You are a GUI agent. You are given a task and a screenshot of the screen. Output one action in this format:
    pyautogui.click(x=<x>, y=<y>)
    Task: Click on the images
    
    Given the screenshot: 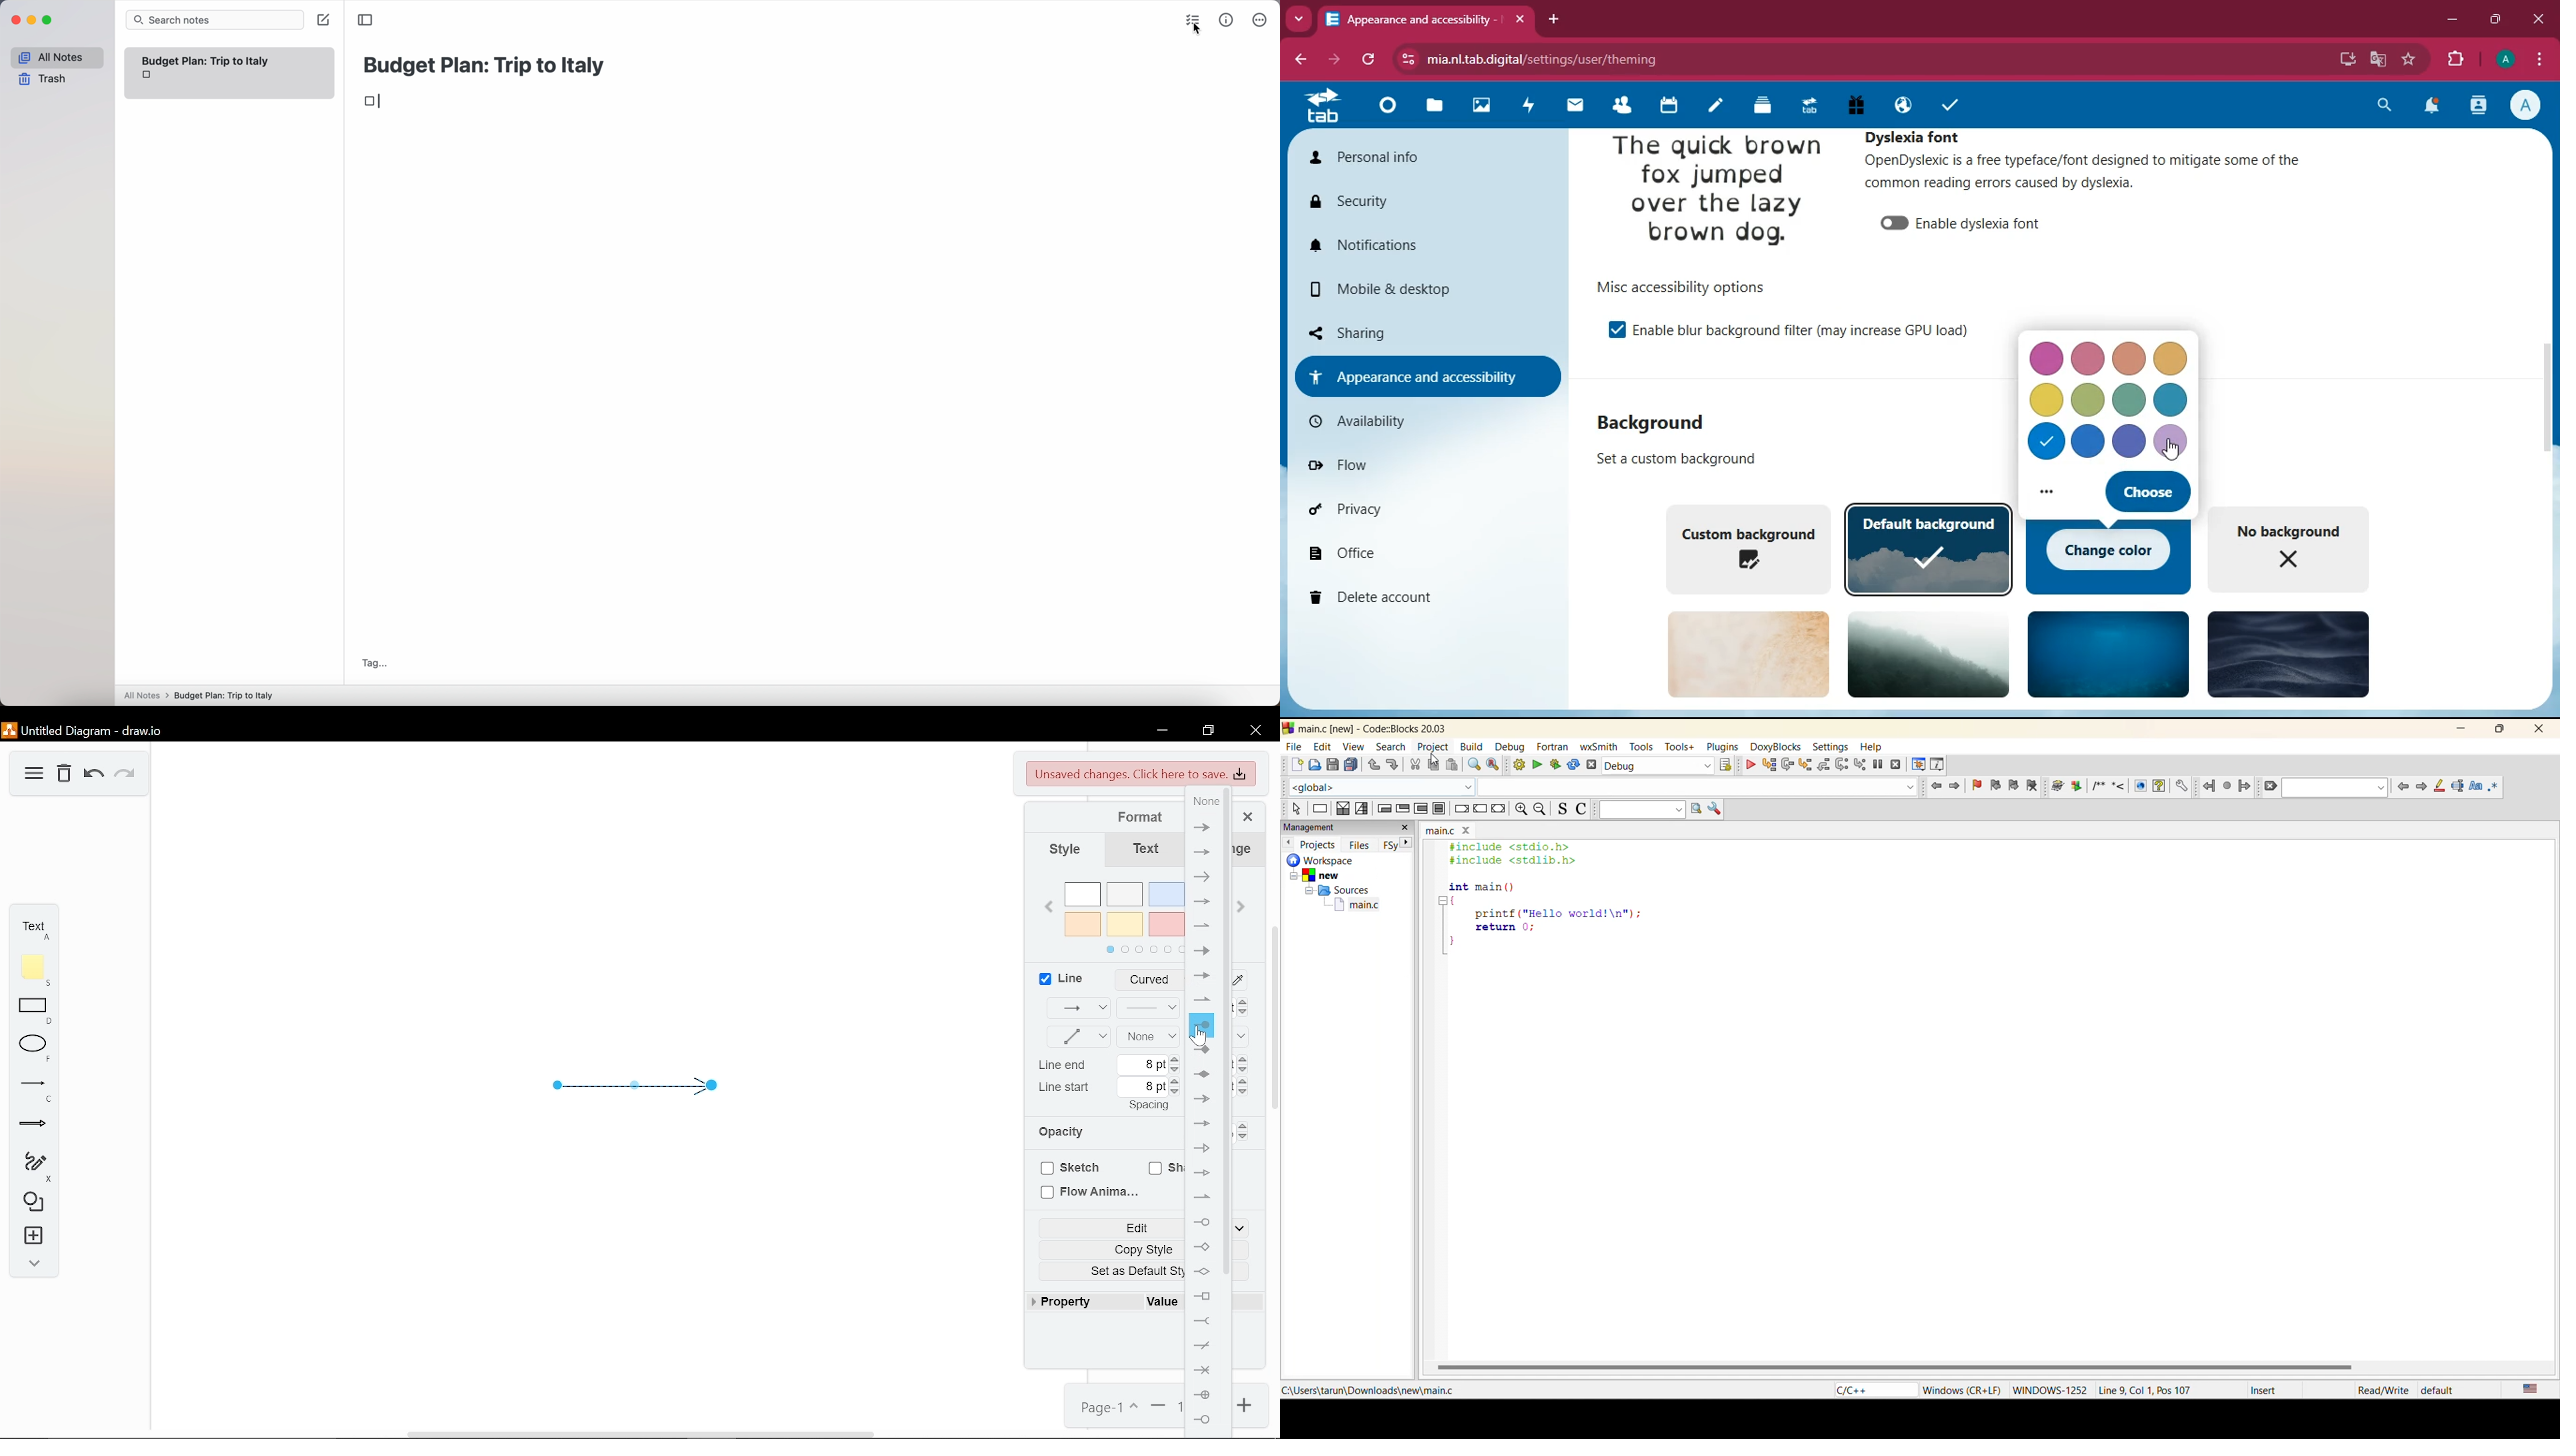 What is the action you would take?
    pyautogui.click(x=1480, y=106)
    